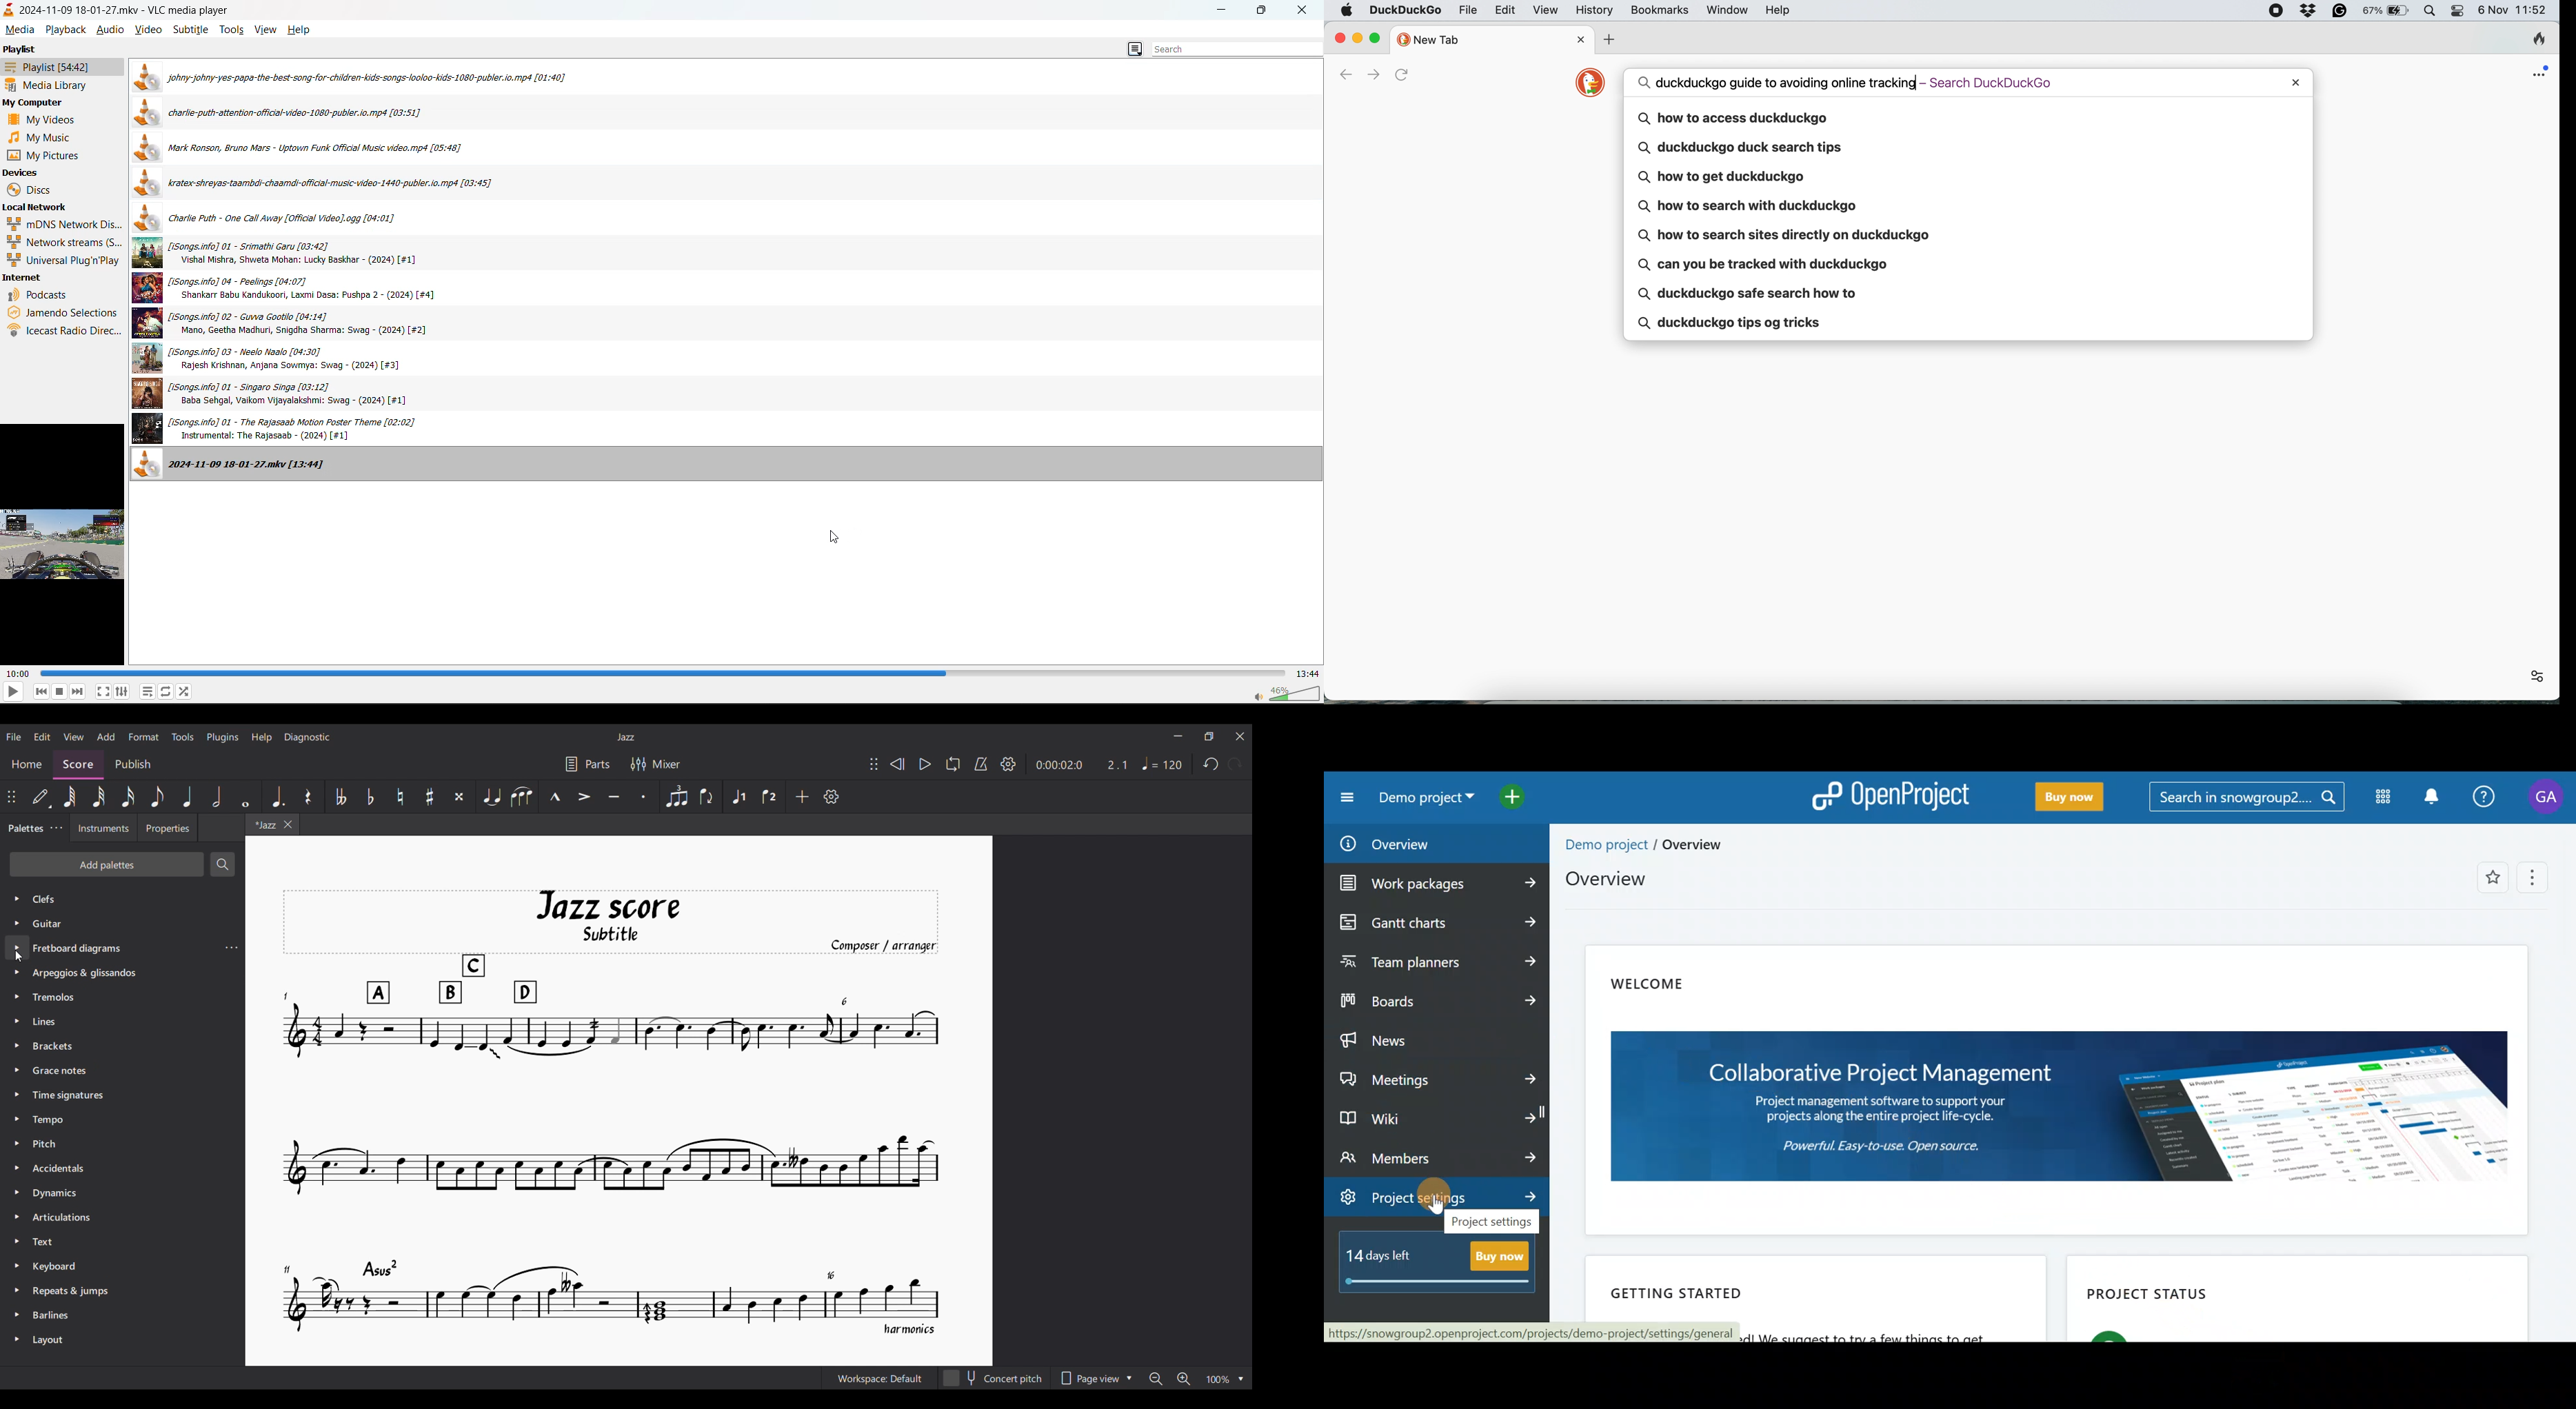 This screenshot has height=1428, width=2576. Describe the element at coordinates (1439, 1078) in the screenshot. I see `Meetings` at that location.